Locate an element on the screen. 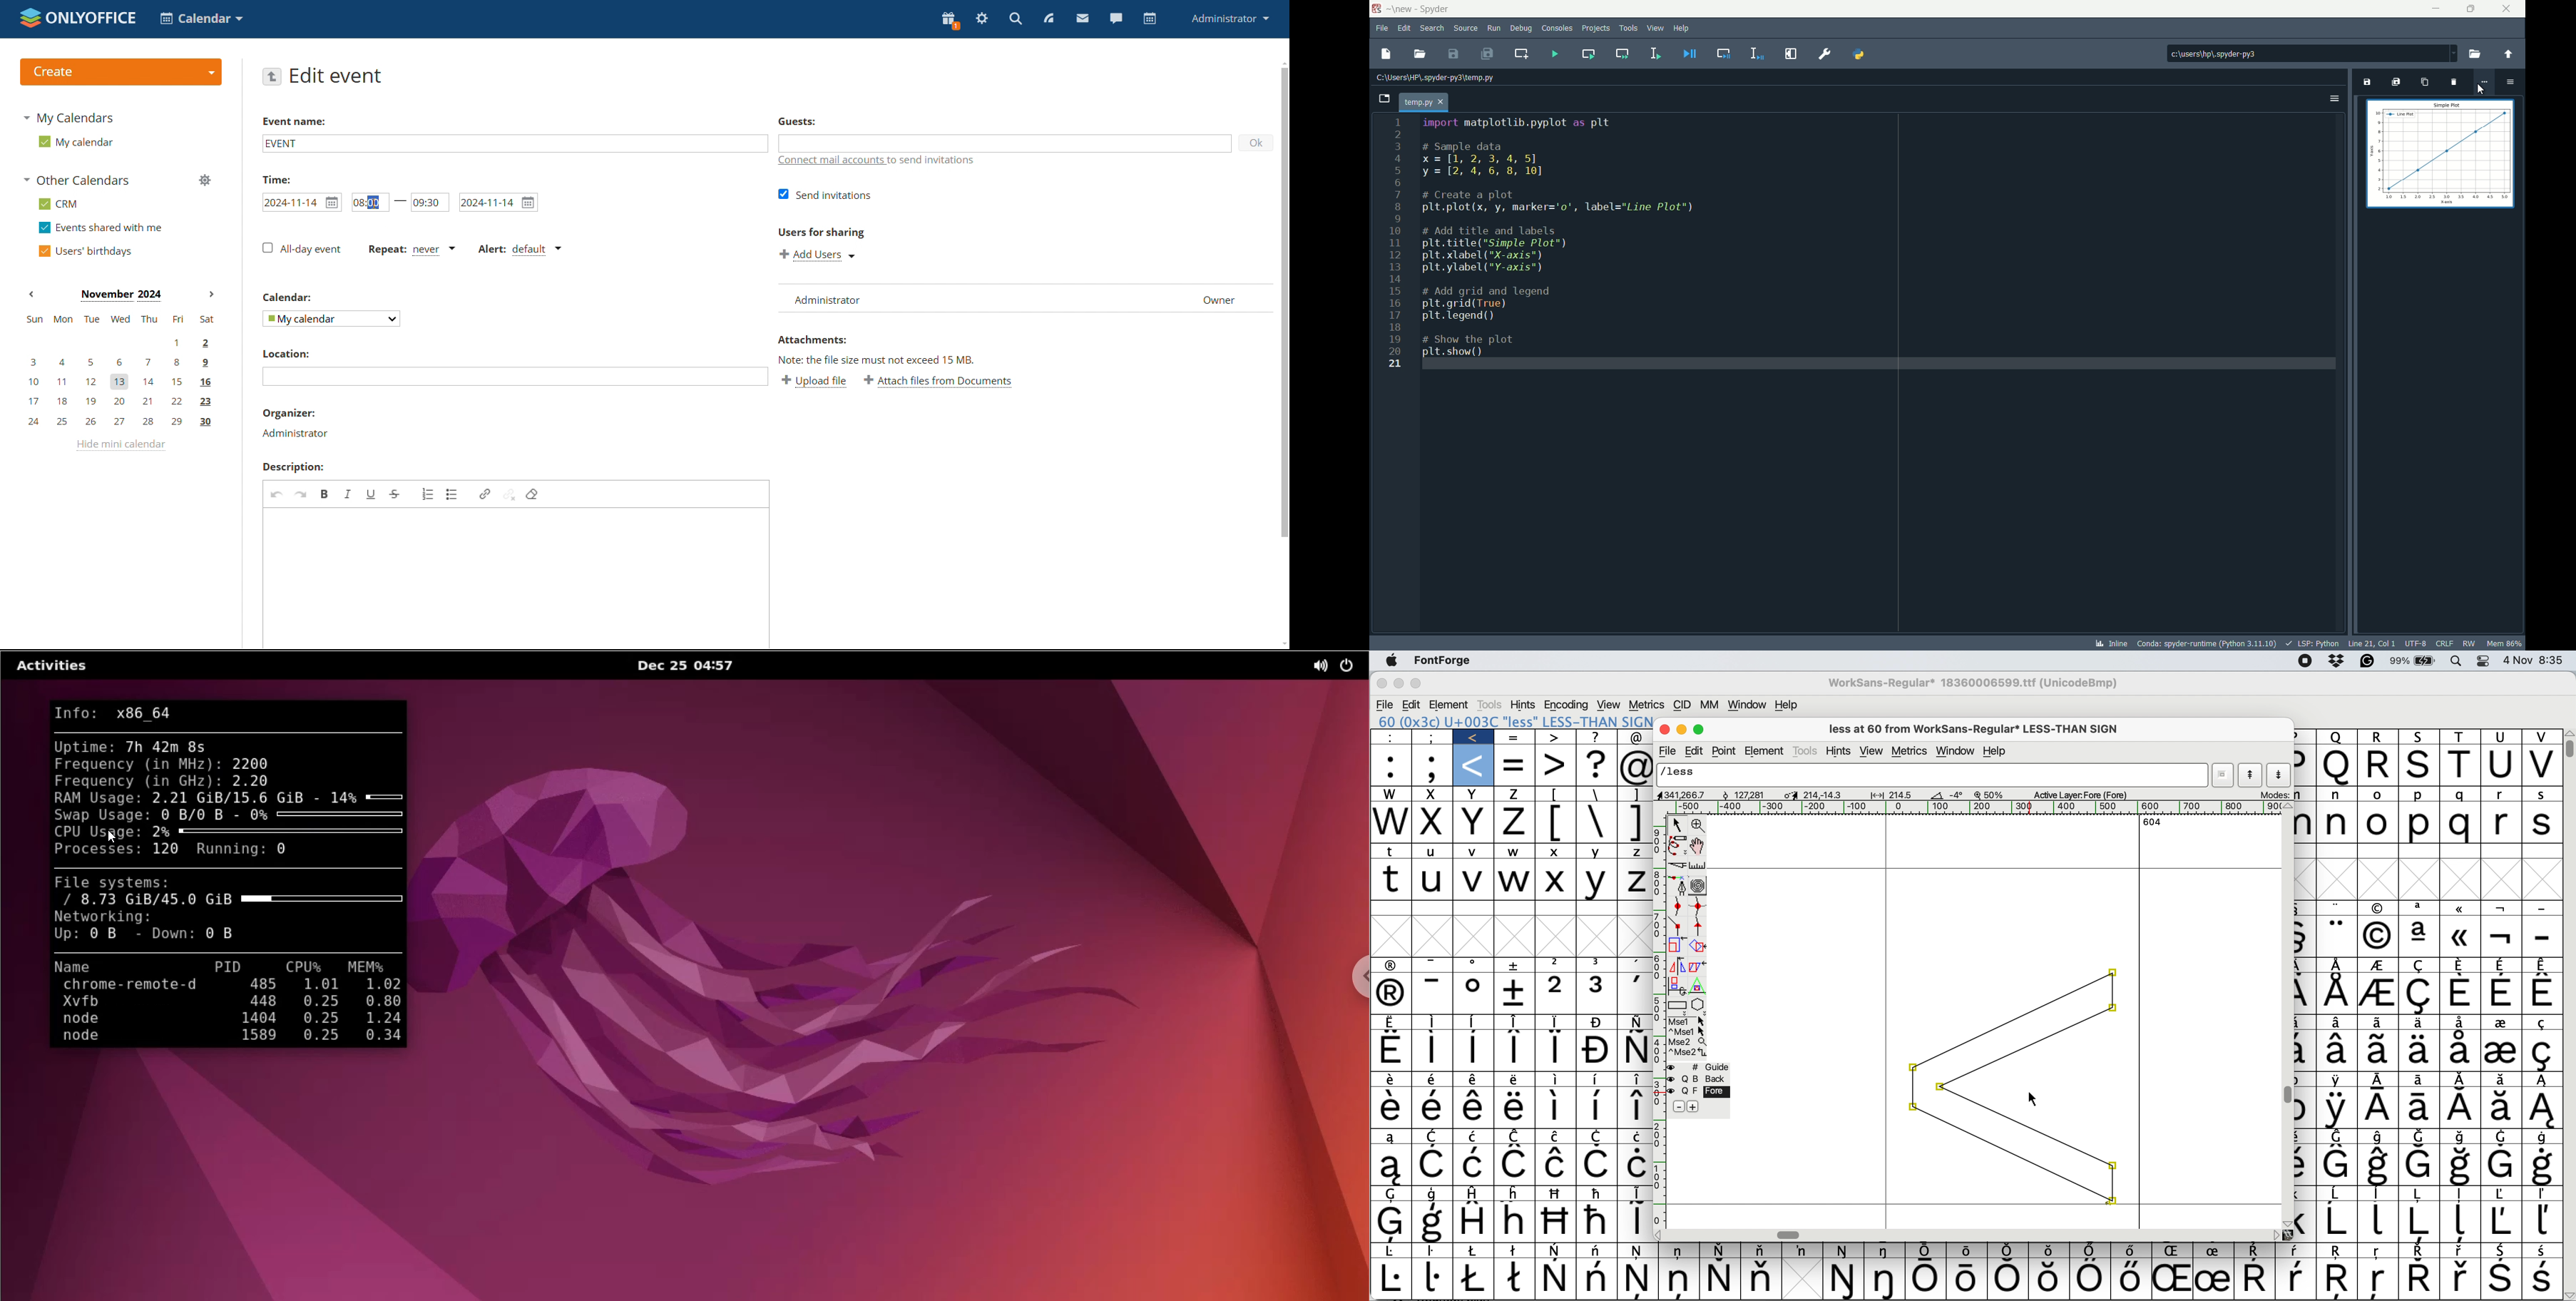  strikethrough is located at coordinates (396, 495).